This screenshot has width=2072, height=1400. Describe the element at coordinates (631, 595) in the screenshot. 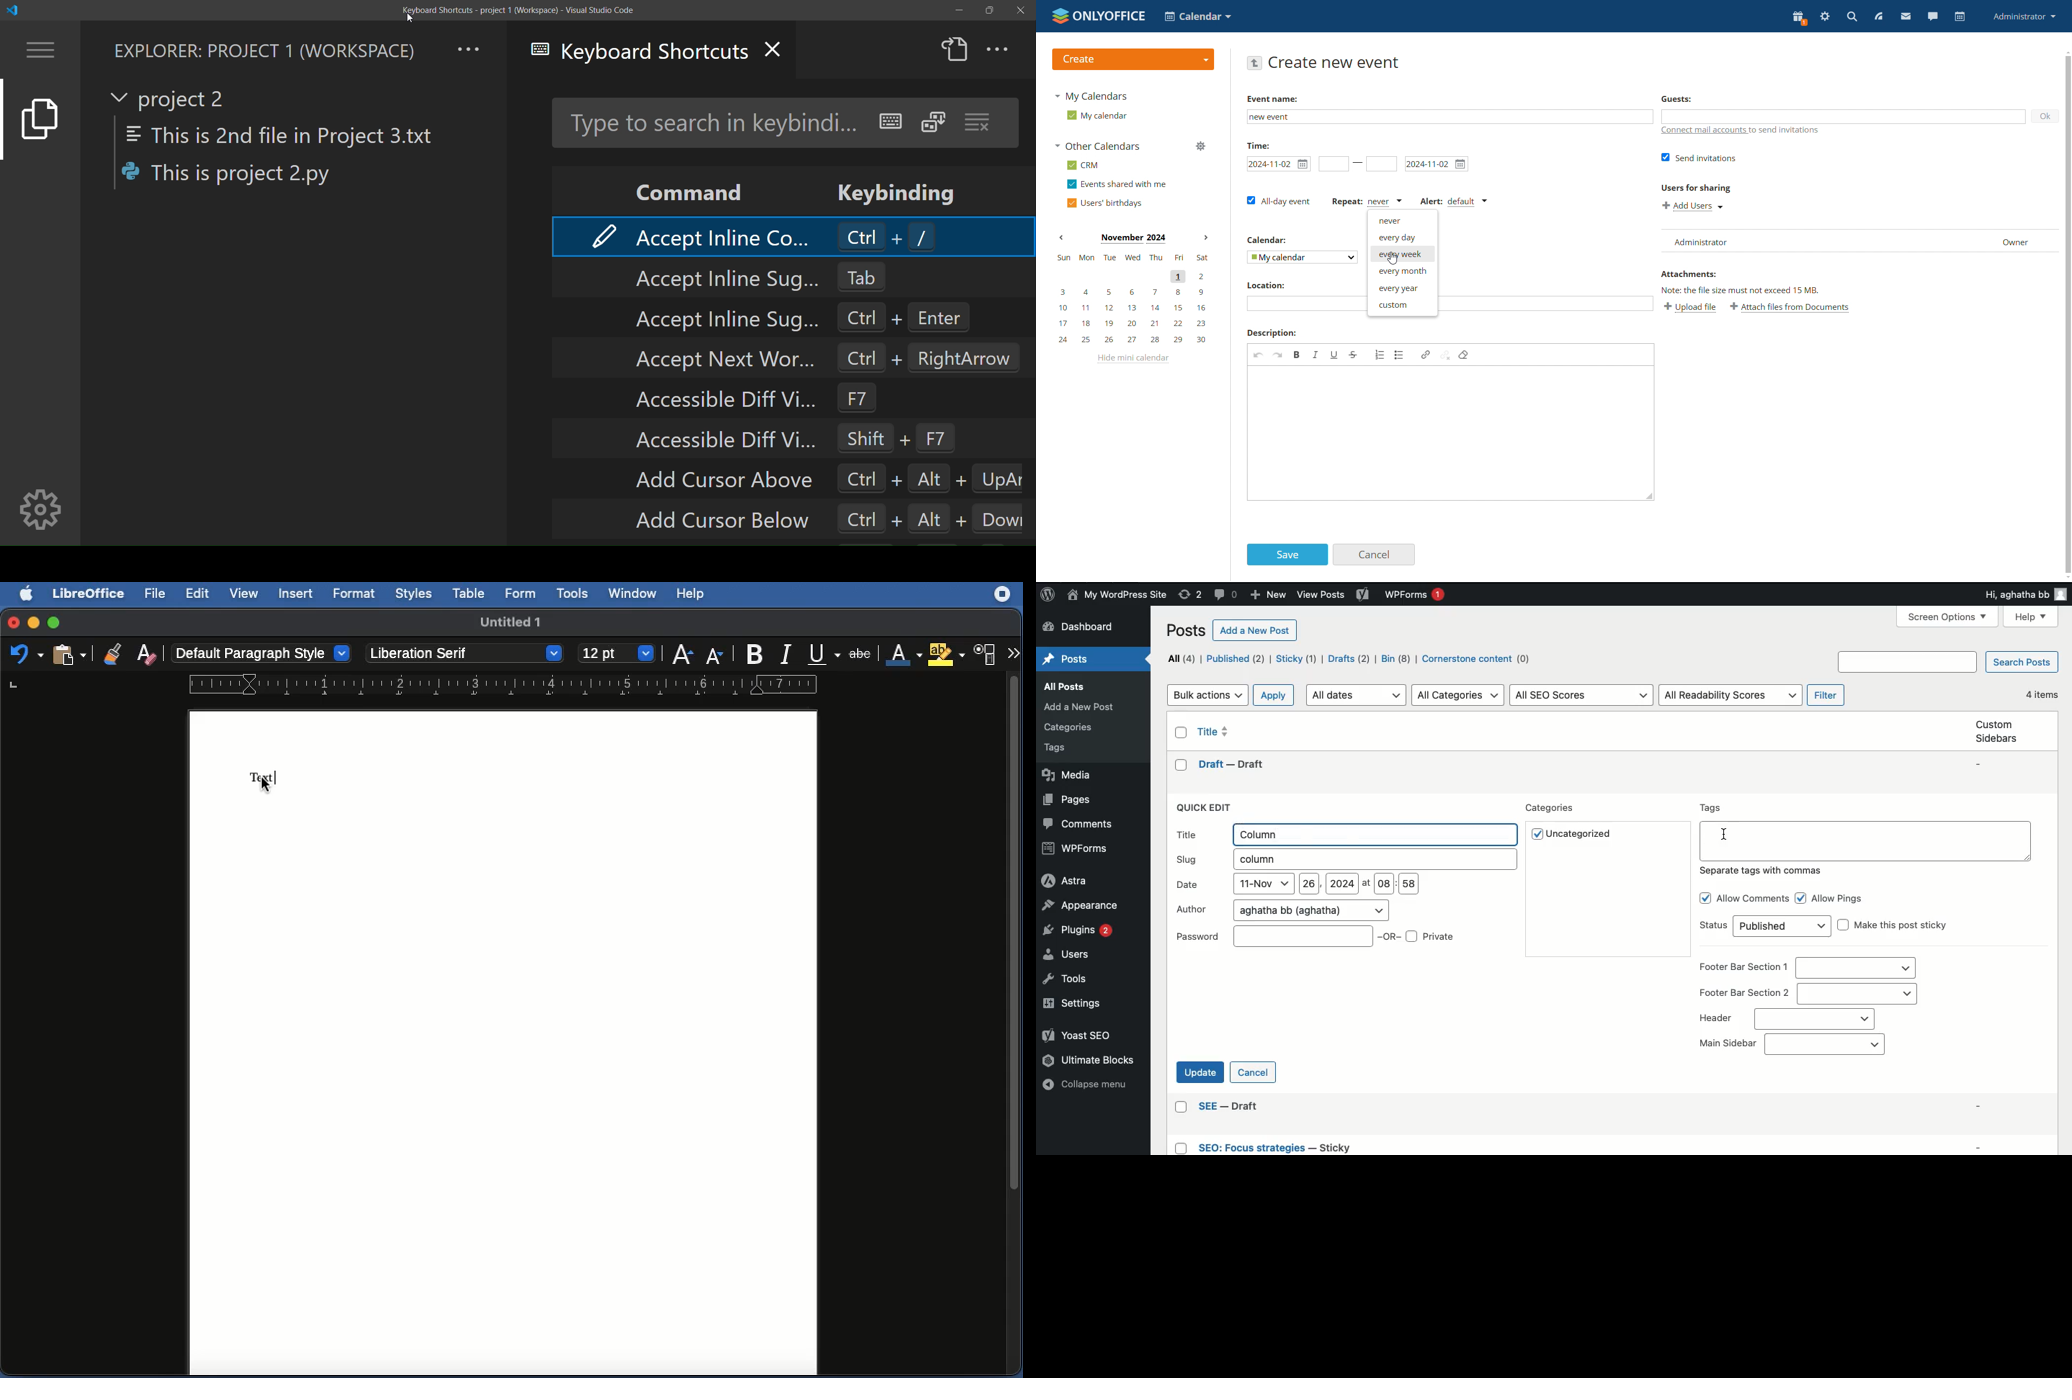

I see `Window` at that location.